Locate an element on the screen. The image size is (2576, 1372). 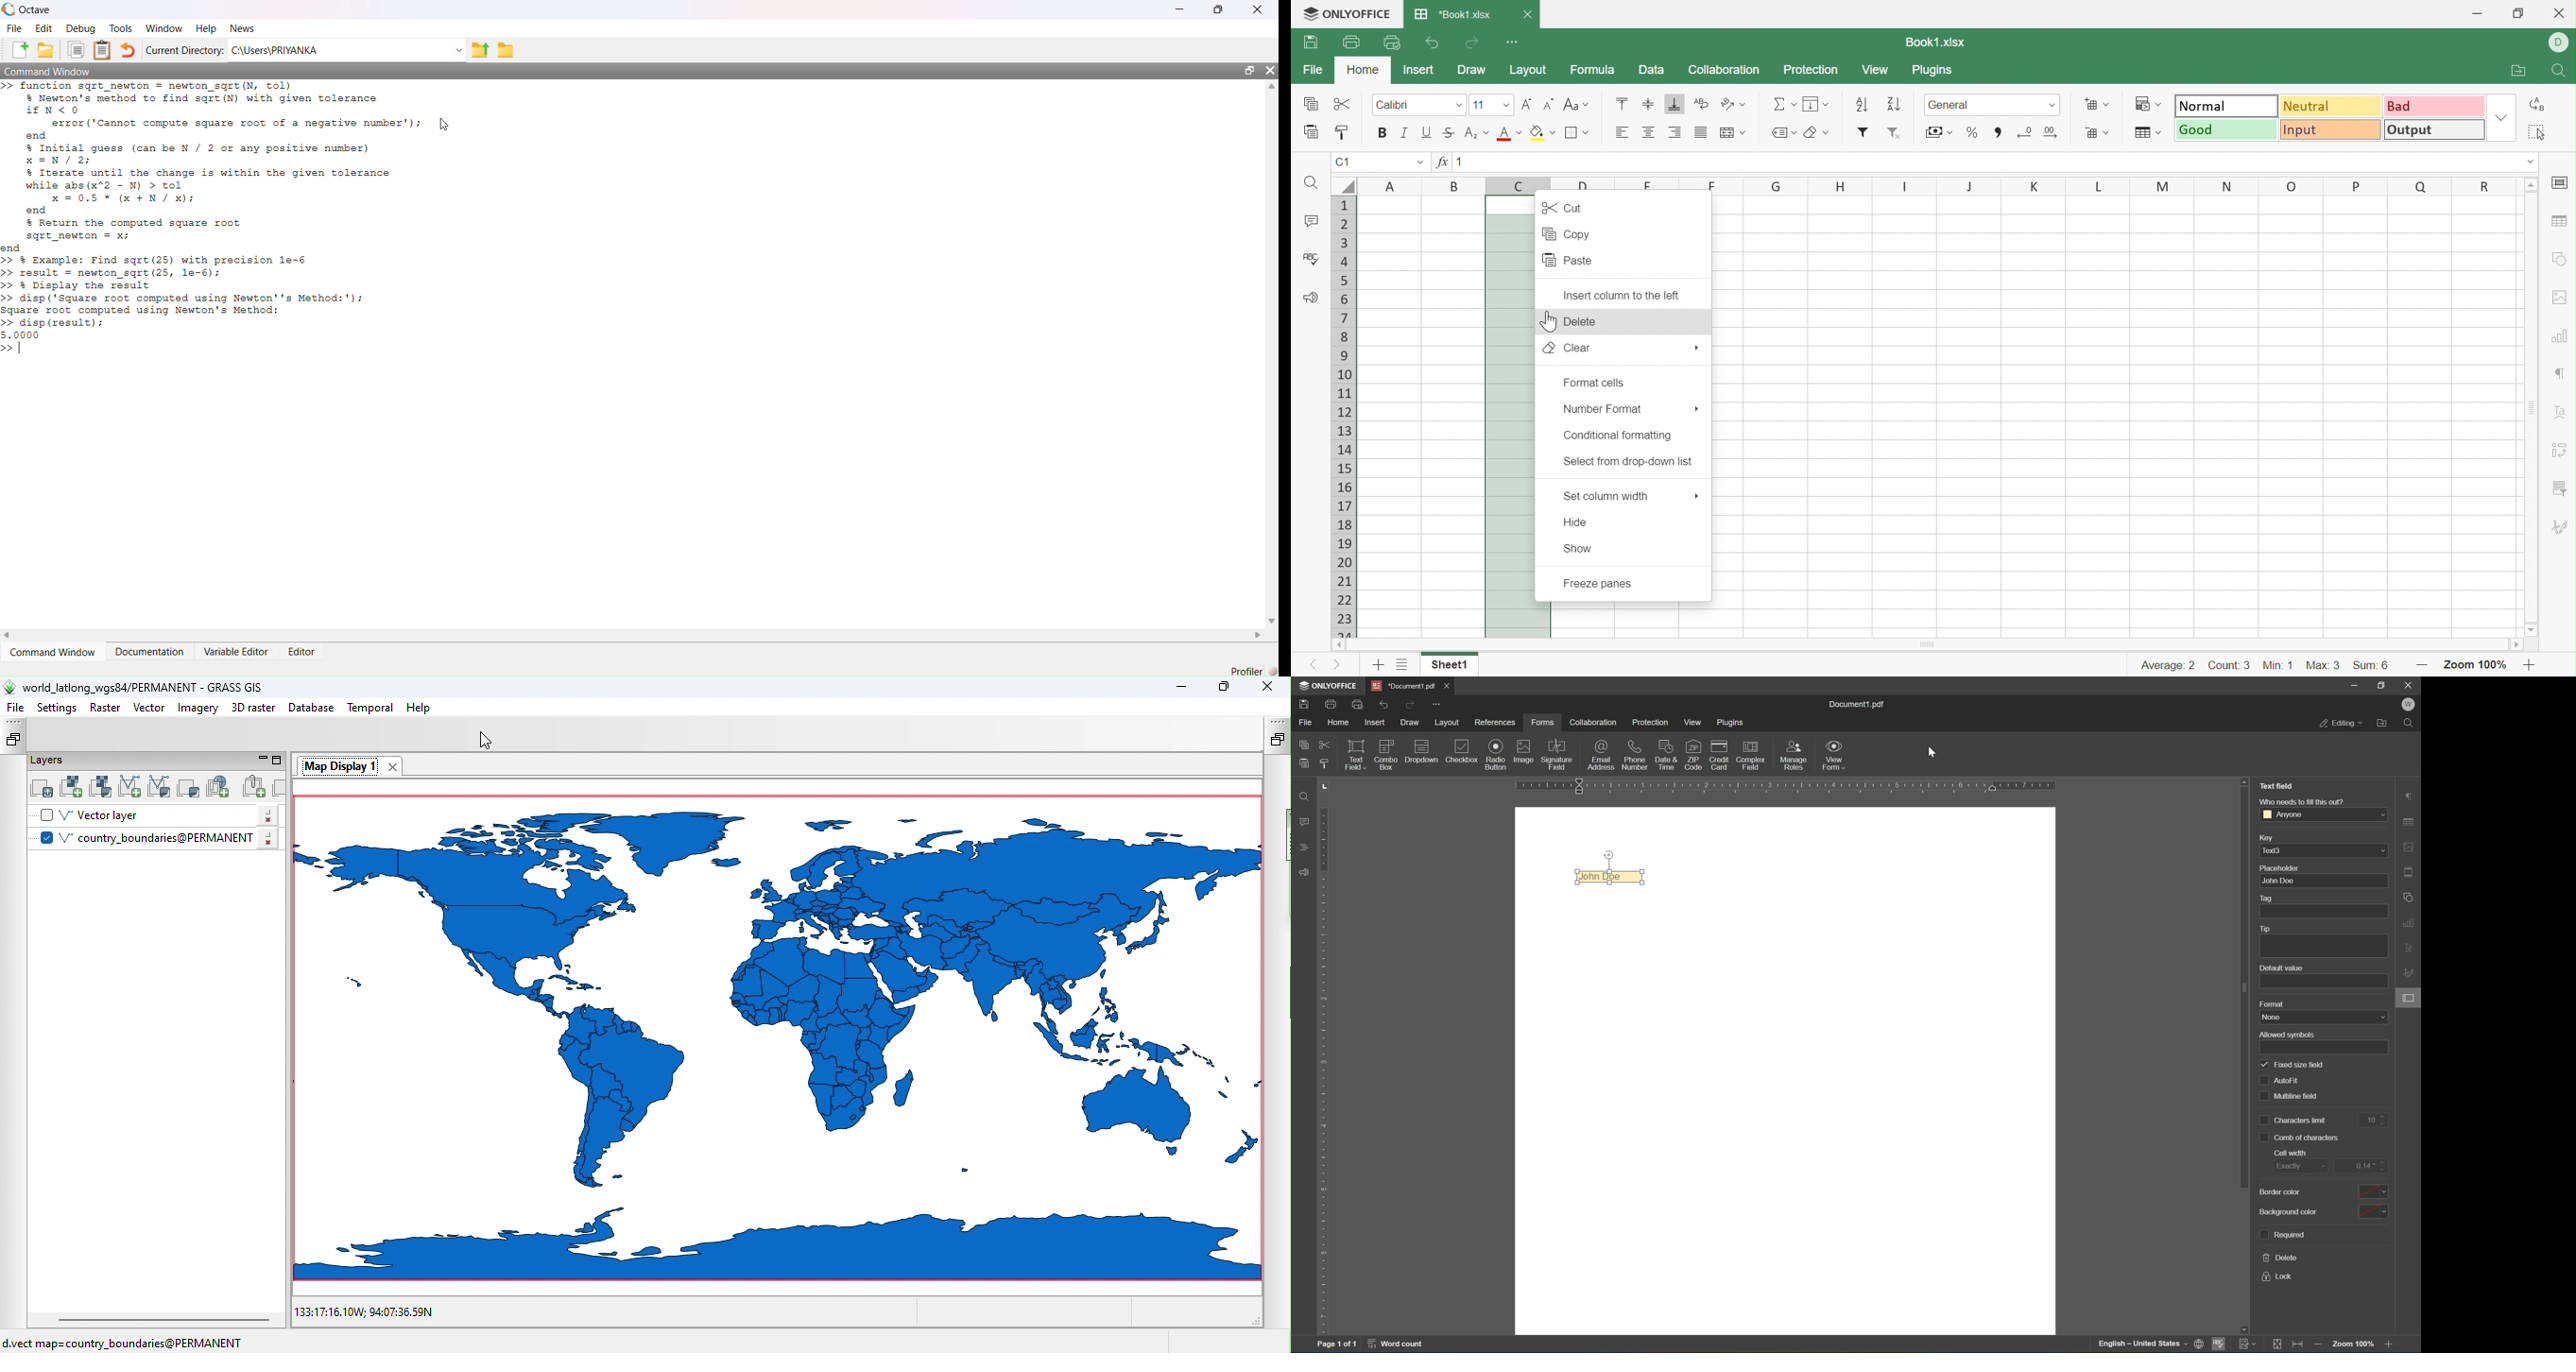
Drop Down is located at coordinates (1584, 105).